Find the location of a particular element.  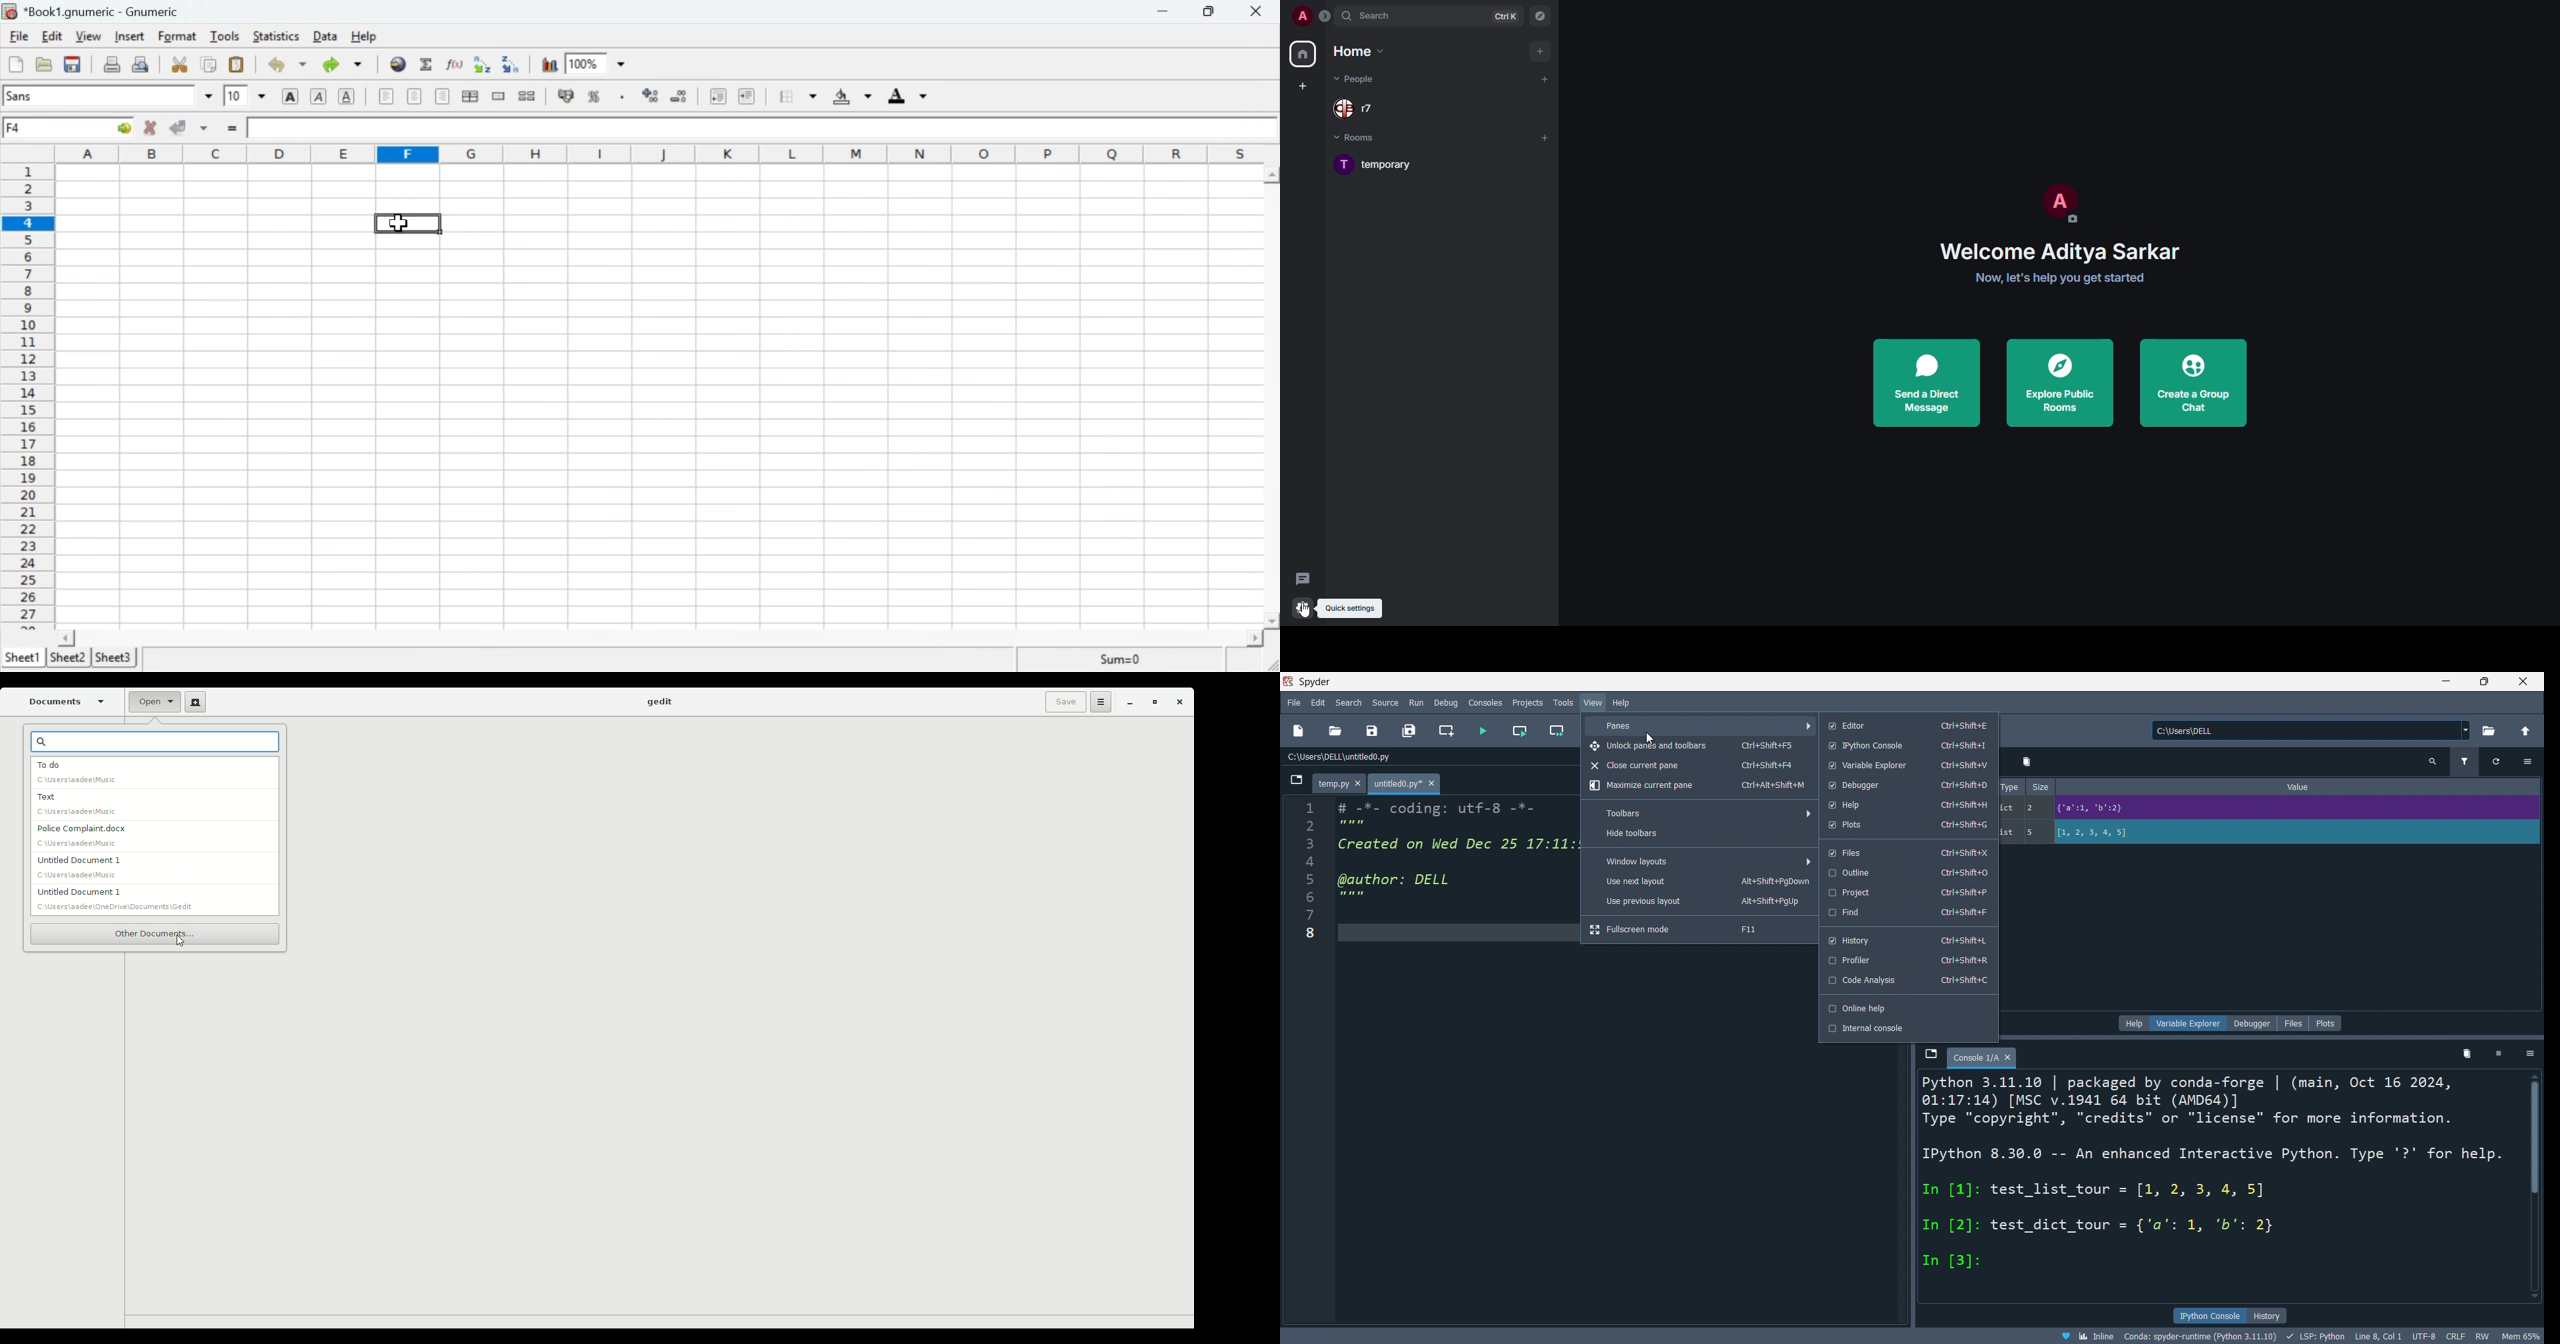

navigator is located at coordinates (1539, 15).